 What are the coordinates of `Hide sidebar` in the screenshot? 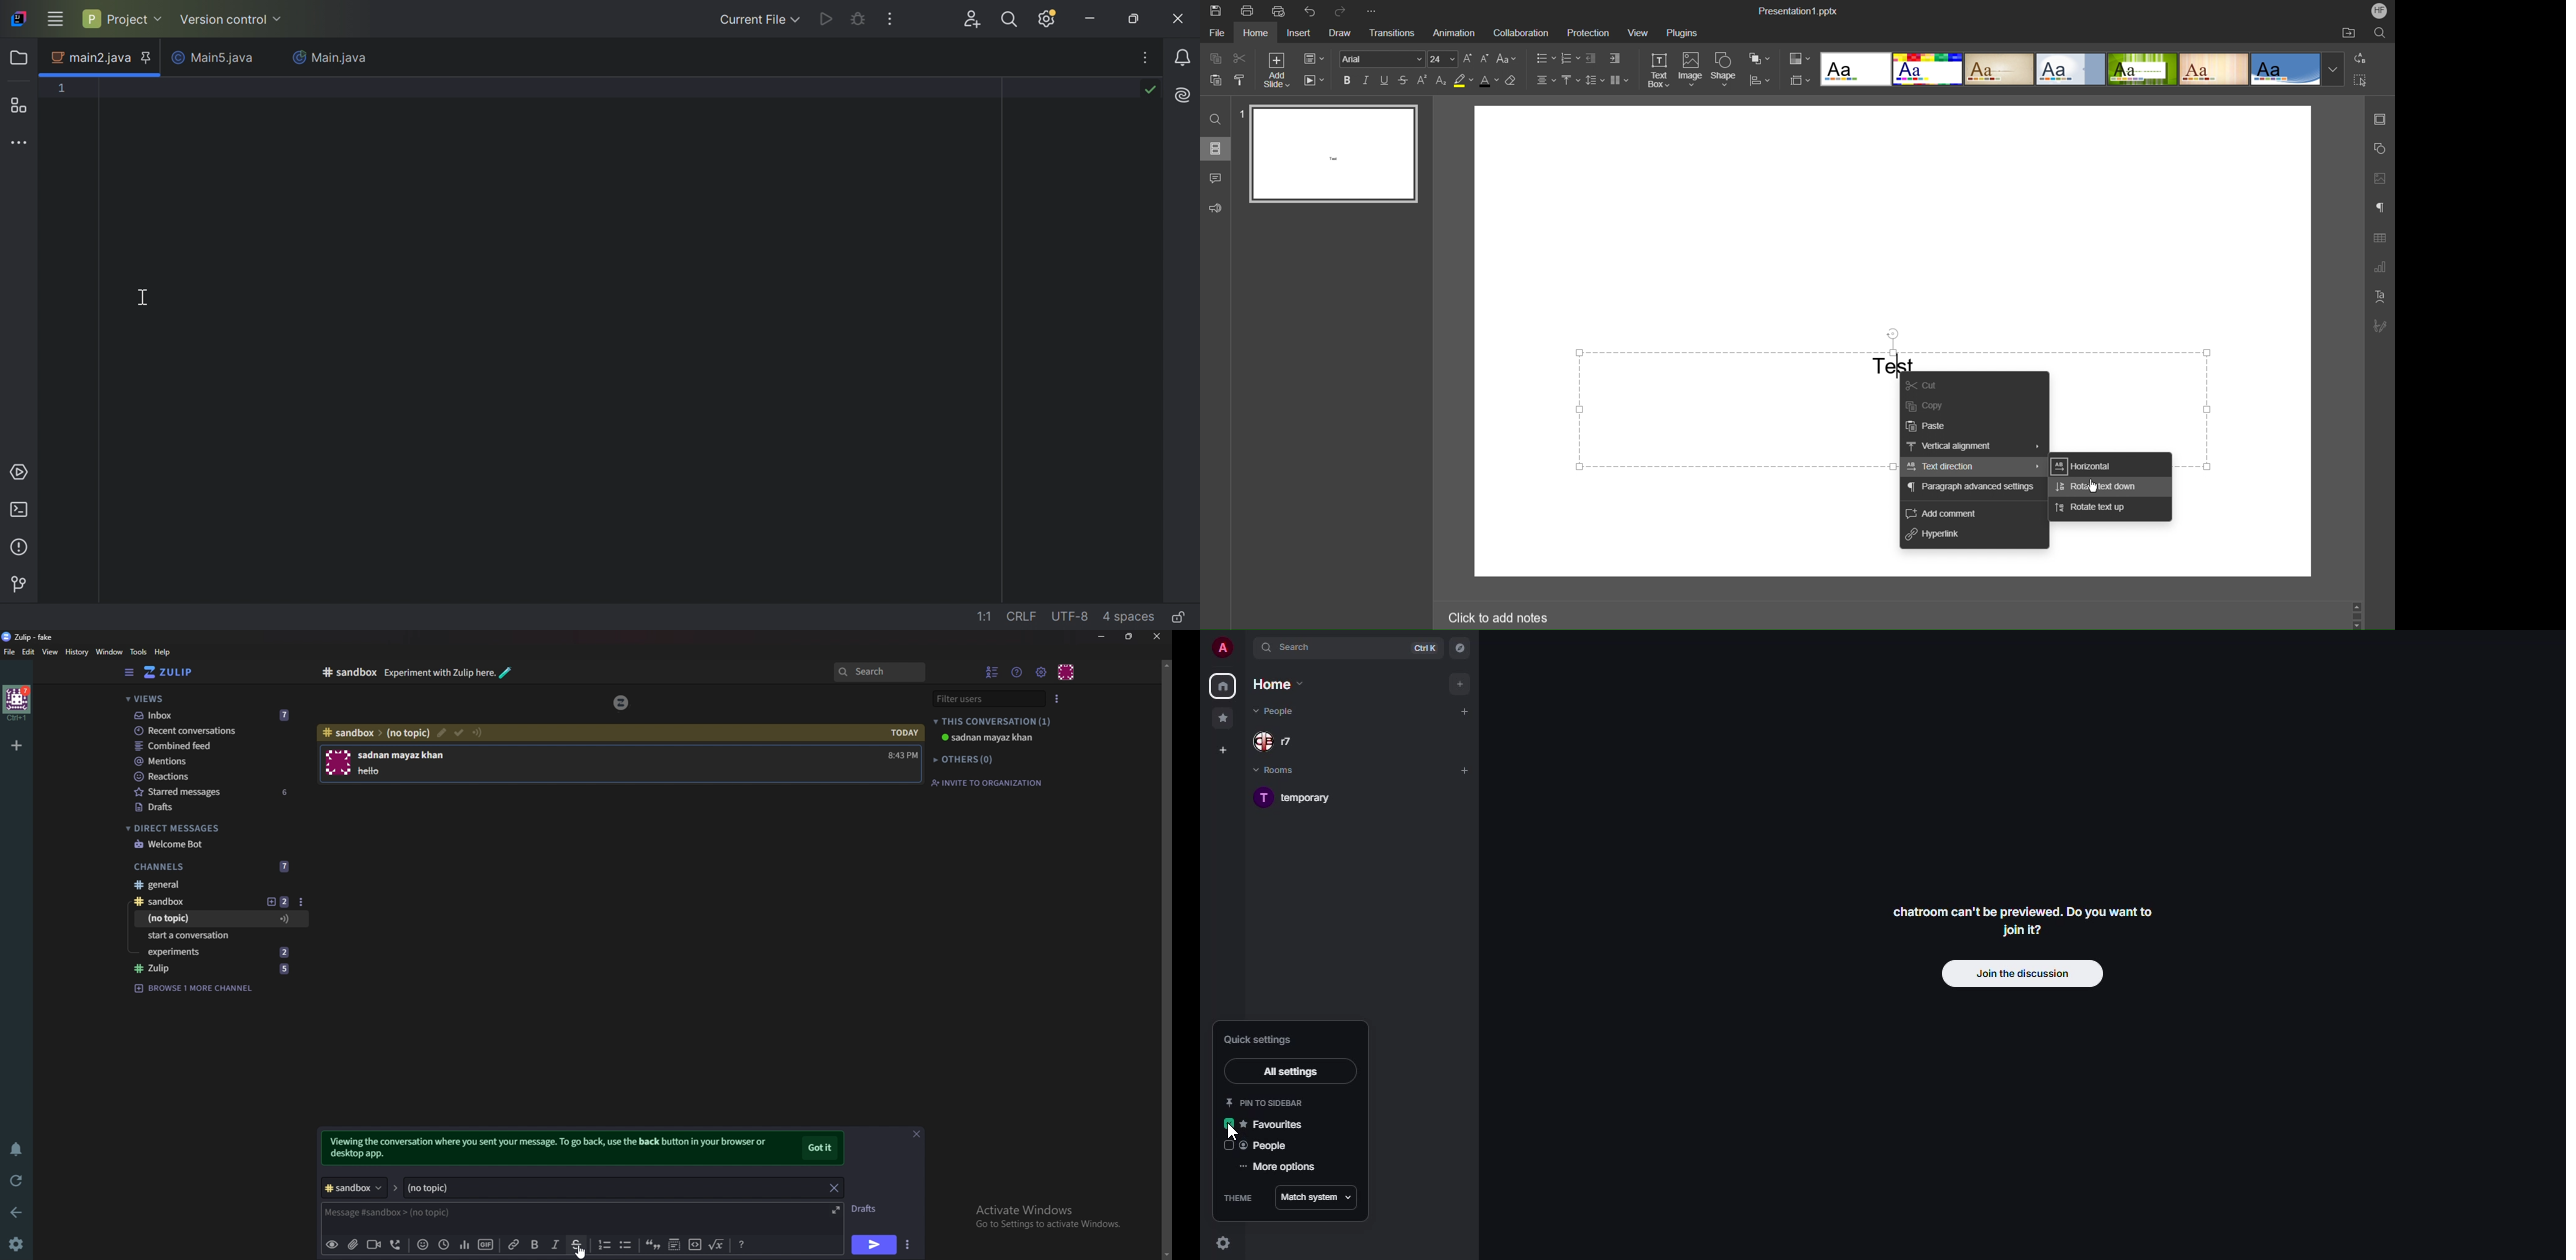 It's located at (131, 672).